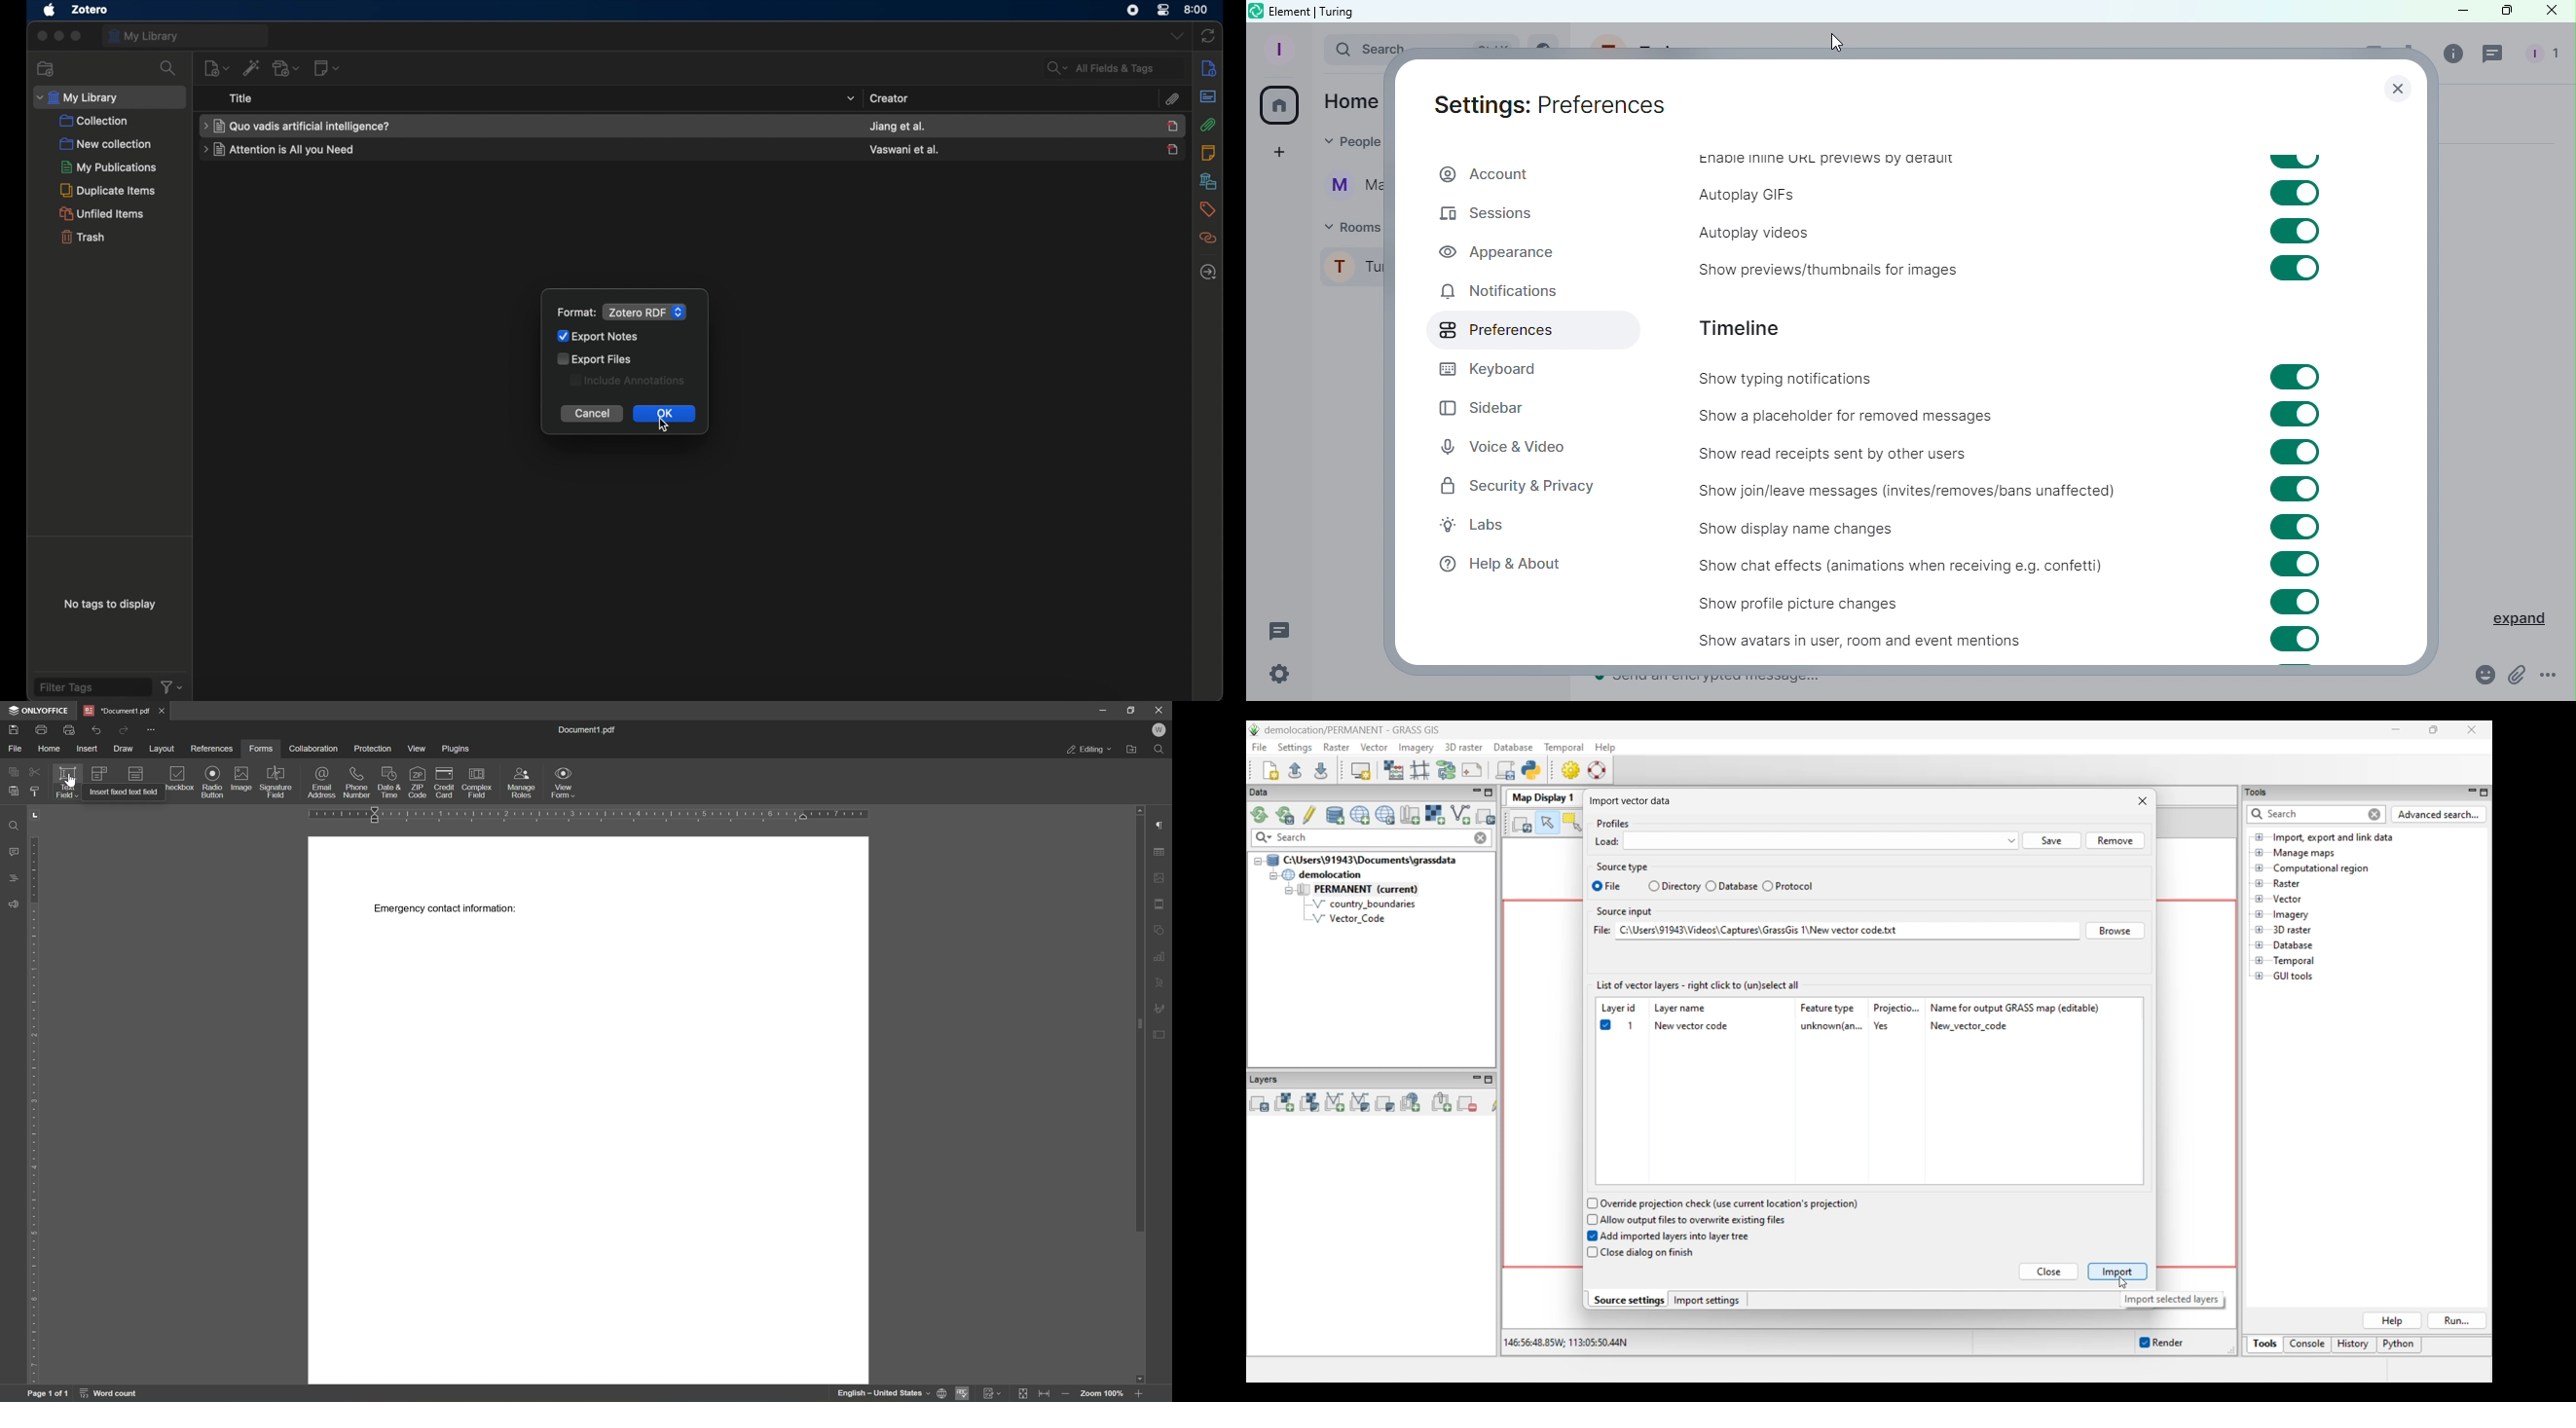 This screenshot has width=2576, height=1428. I want to click on include annotations checkbox, so click(628, 380).